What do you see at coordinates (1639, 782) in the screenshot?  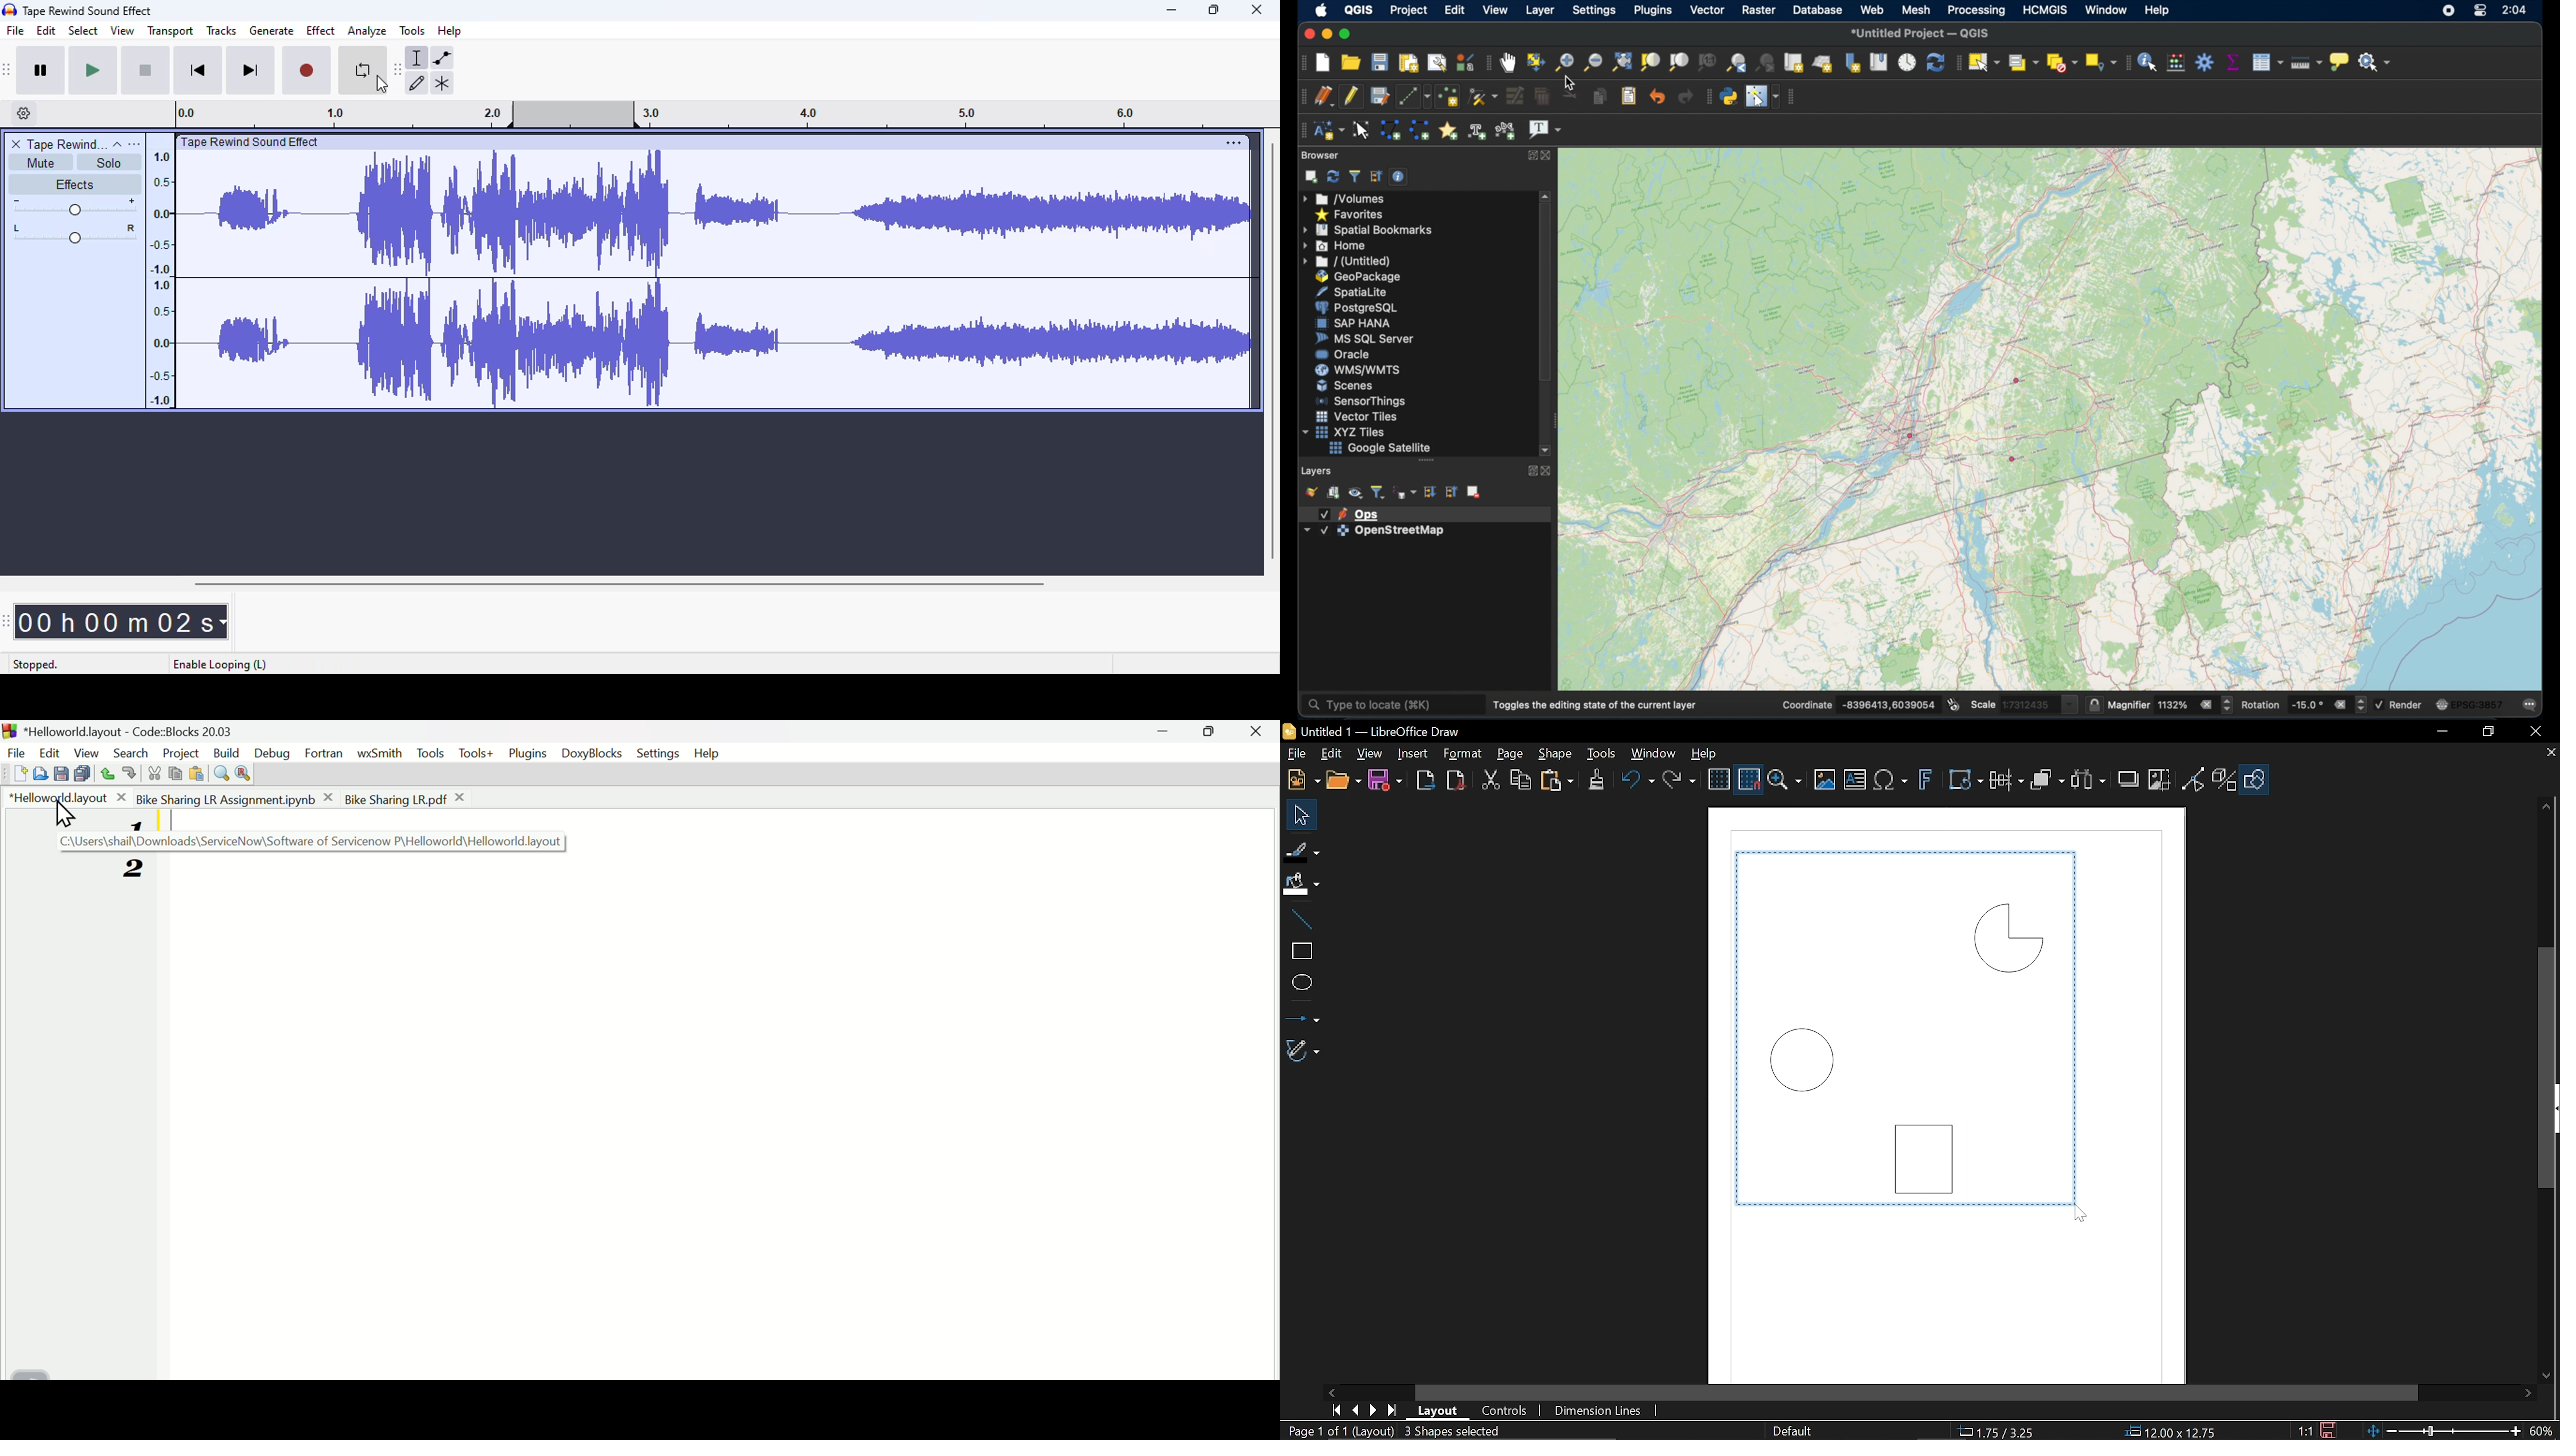 I see `undo` at bounding box center [1639, 782].